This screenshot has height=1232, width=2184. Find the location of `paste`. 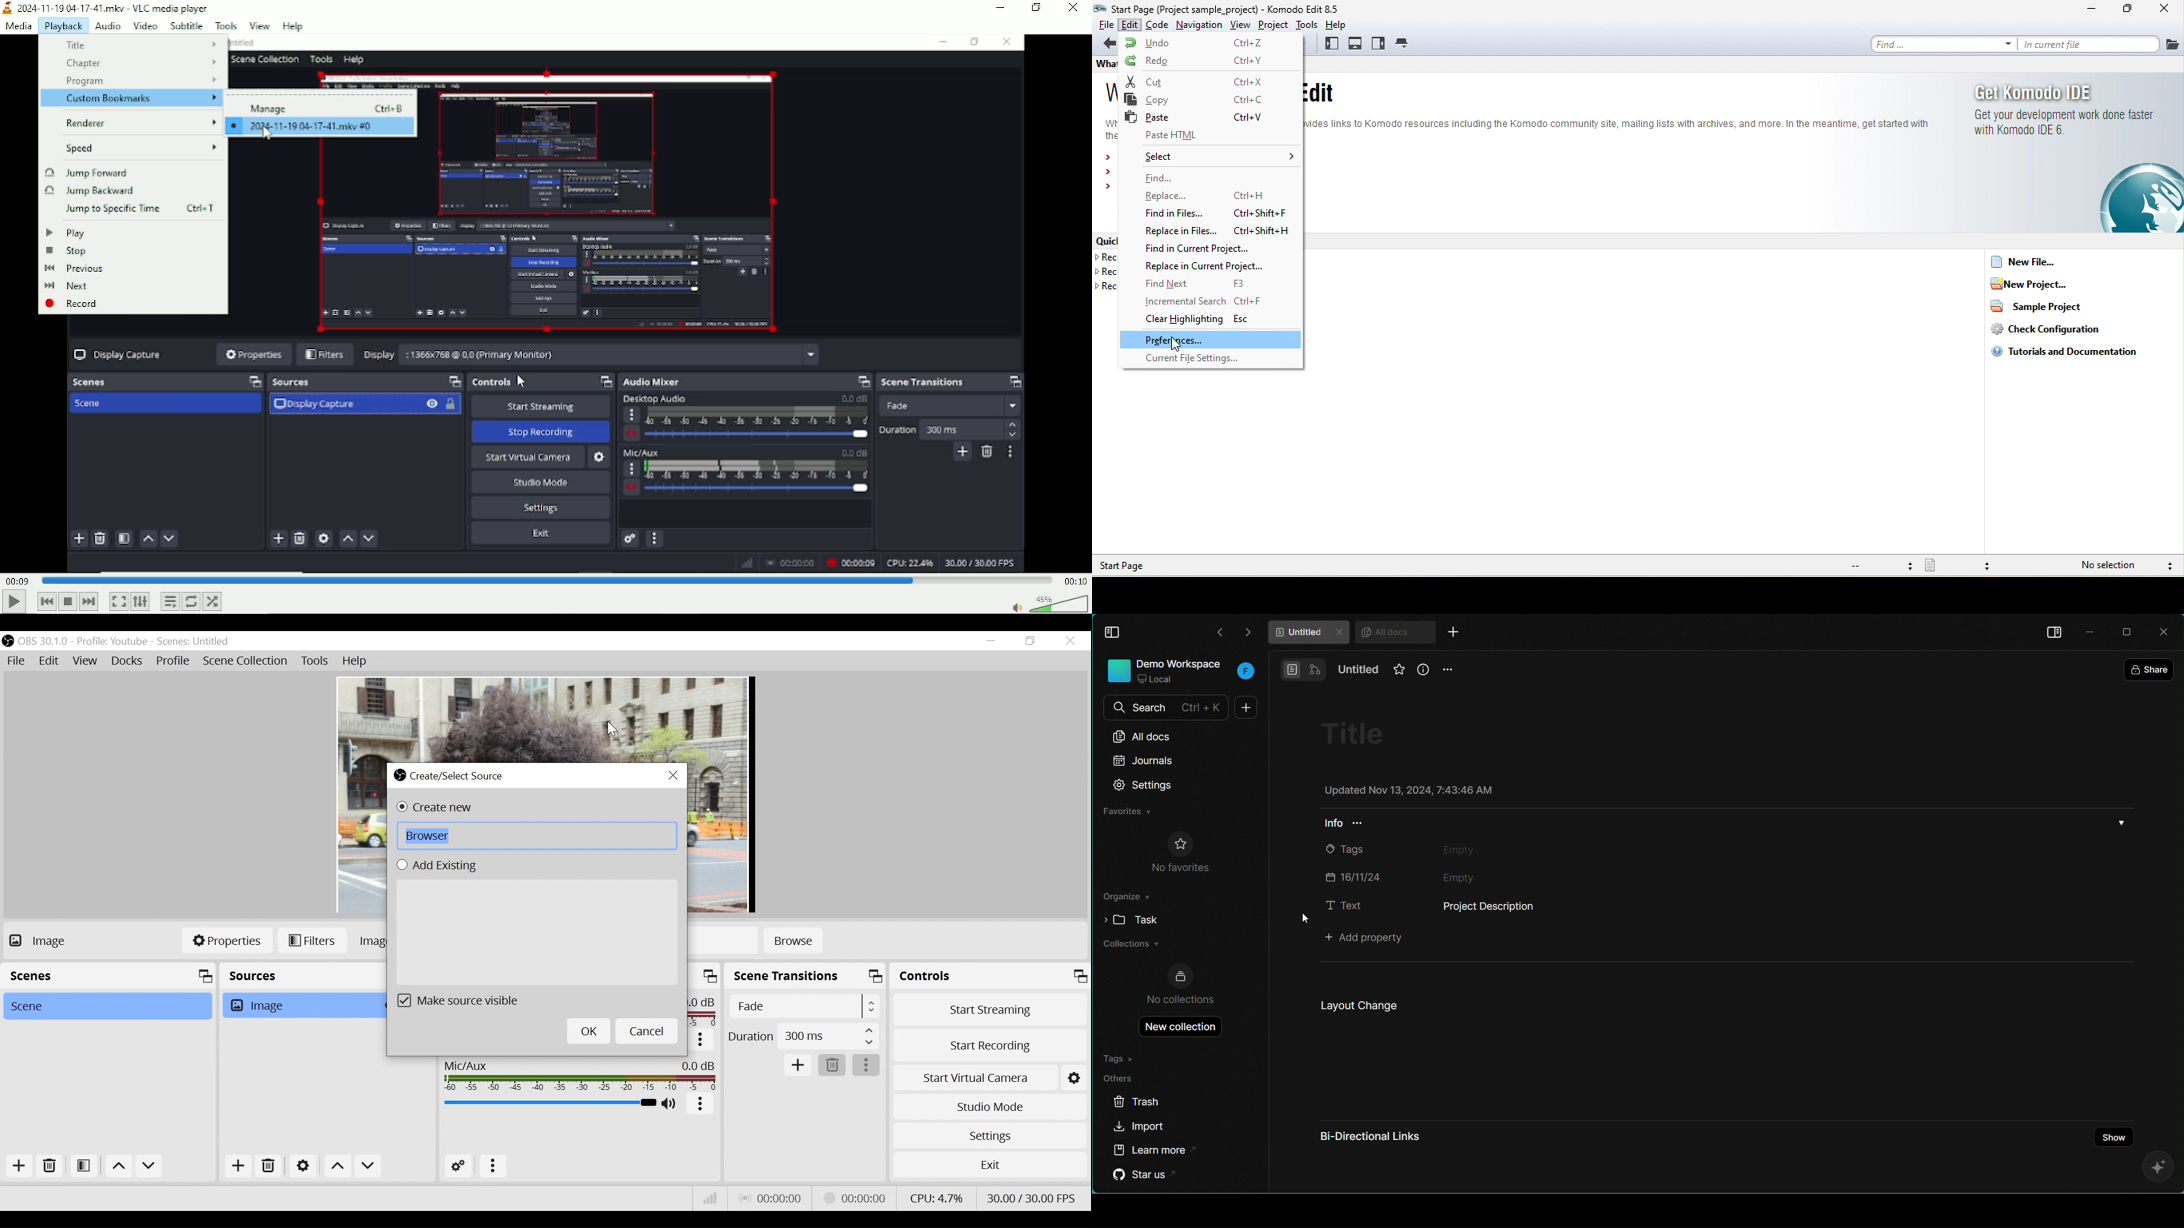

paste is located at coordinates (1202, 118).